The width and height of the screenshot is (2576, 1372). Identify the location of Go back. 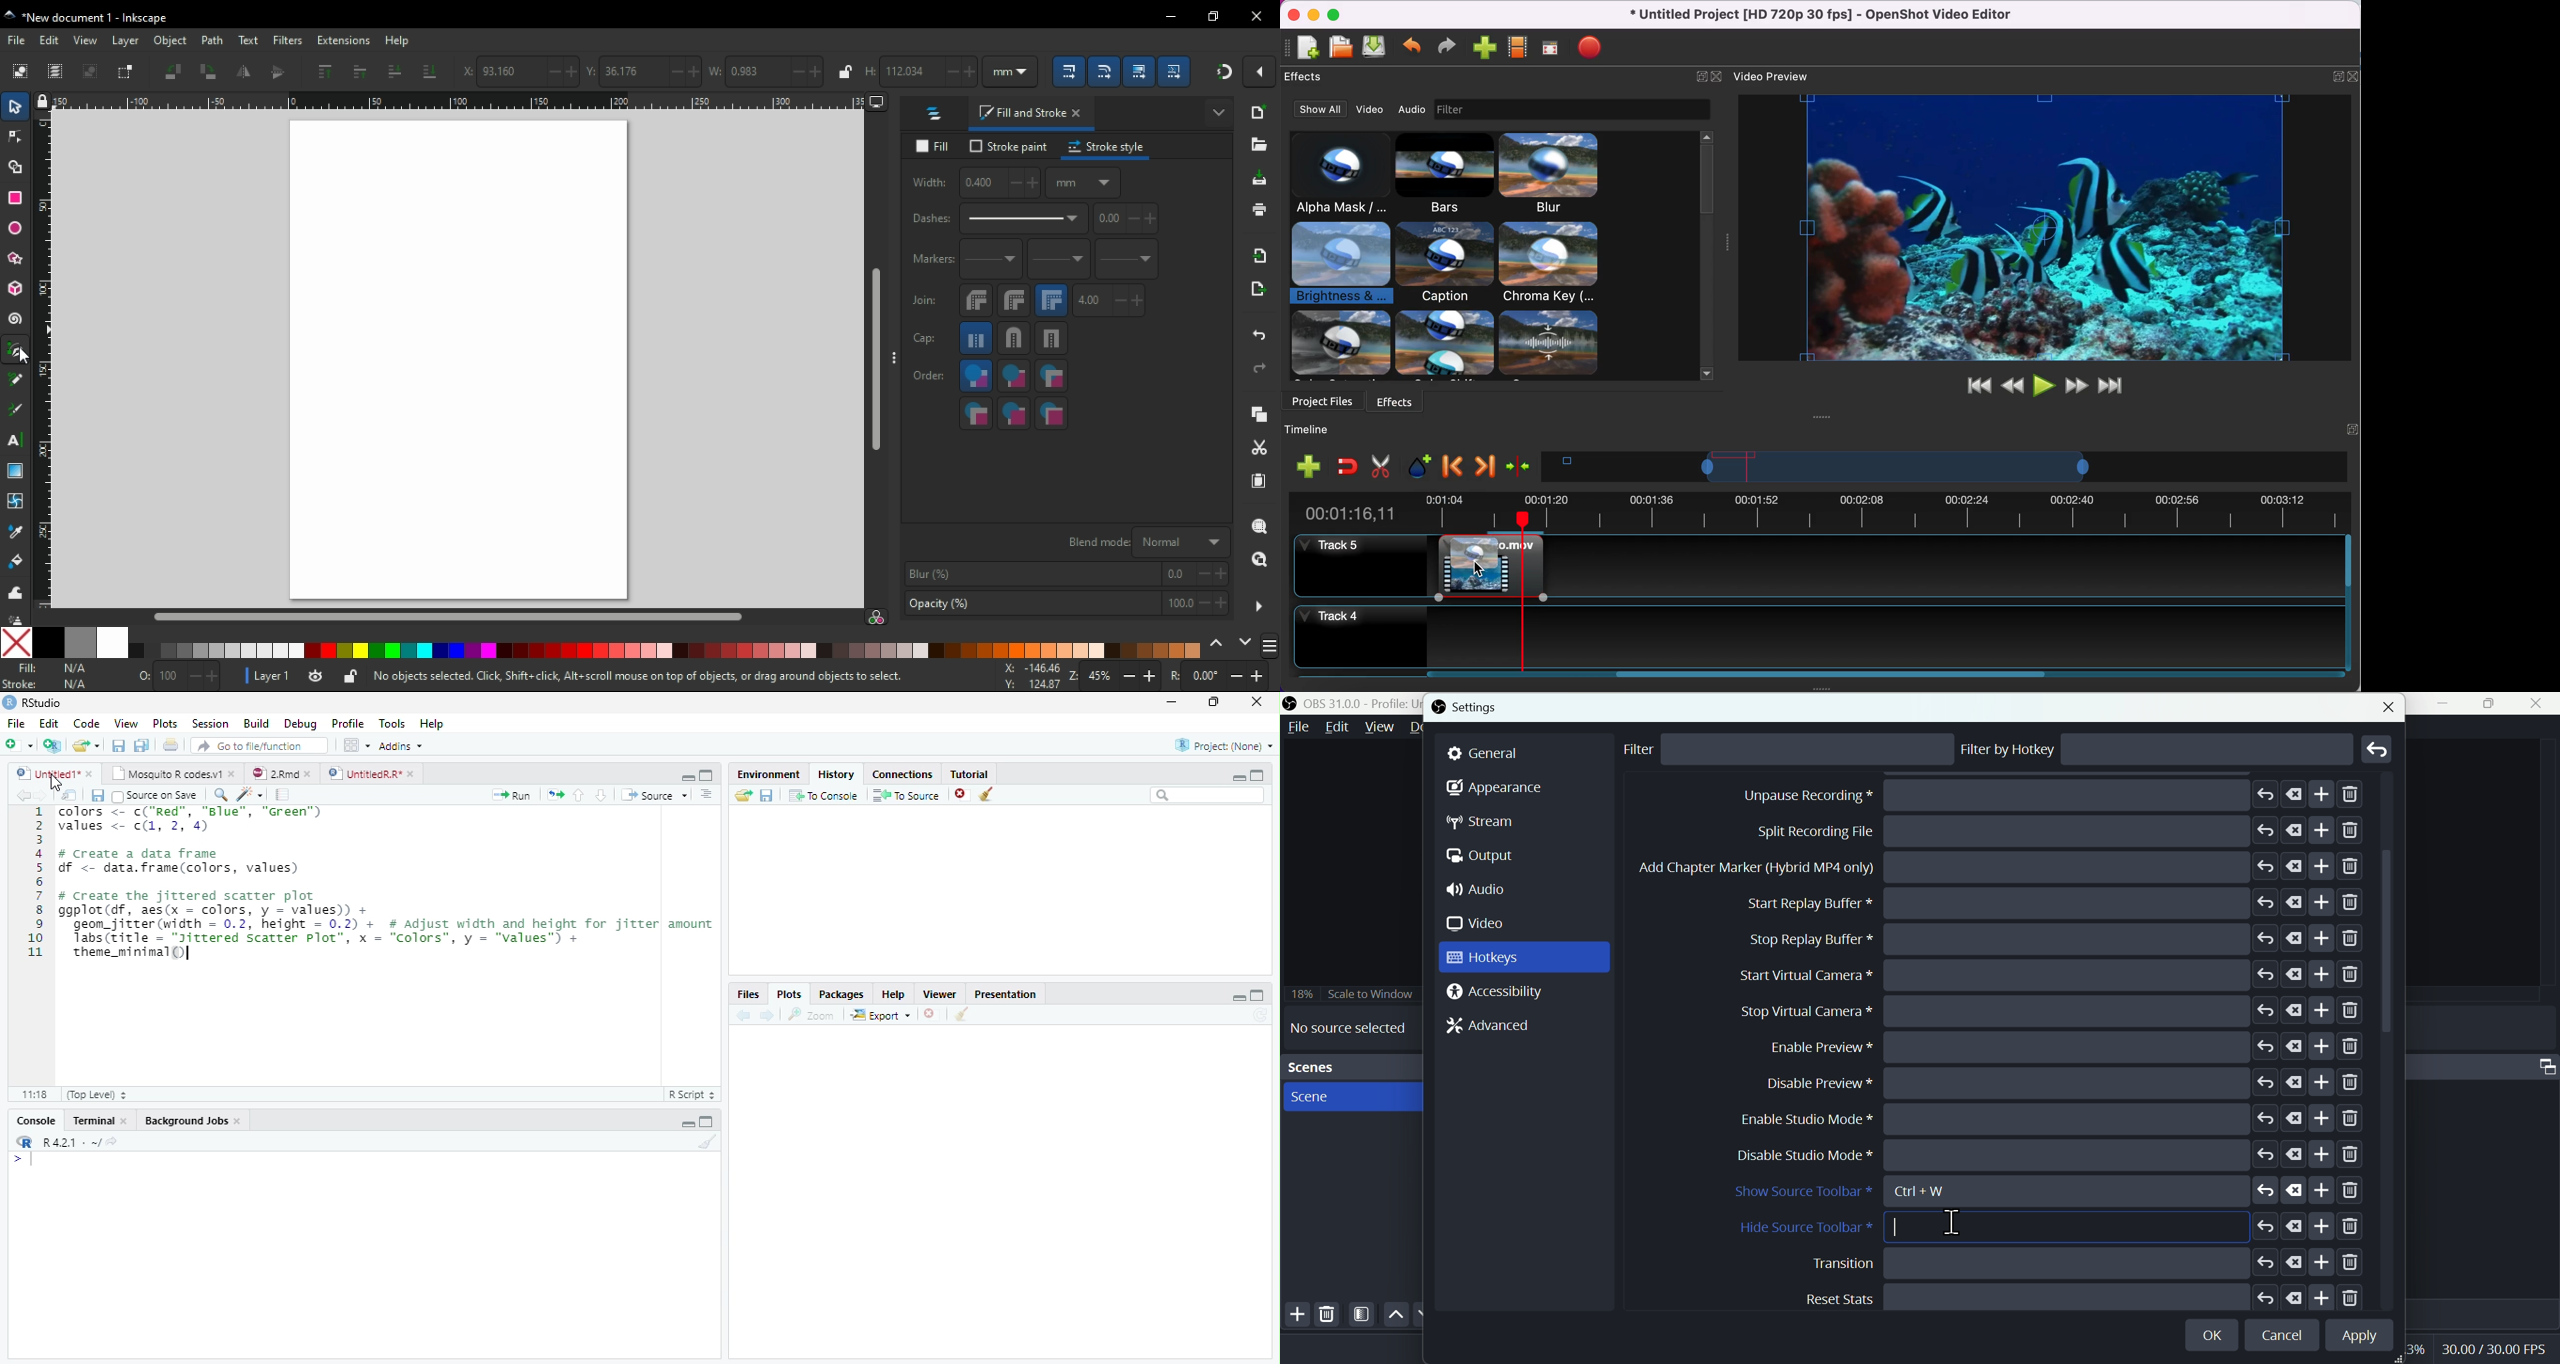
(2378, 749).